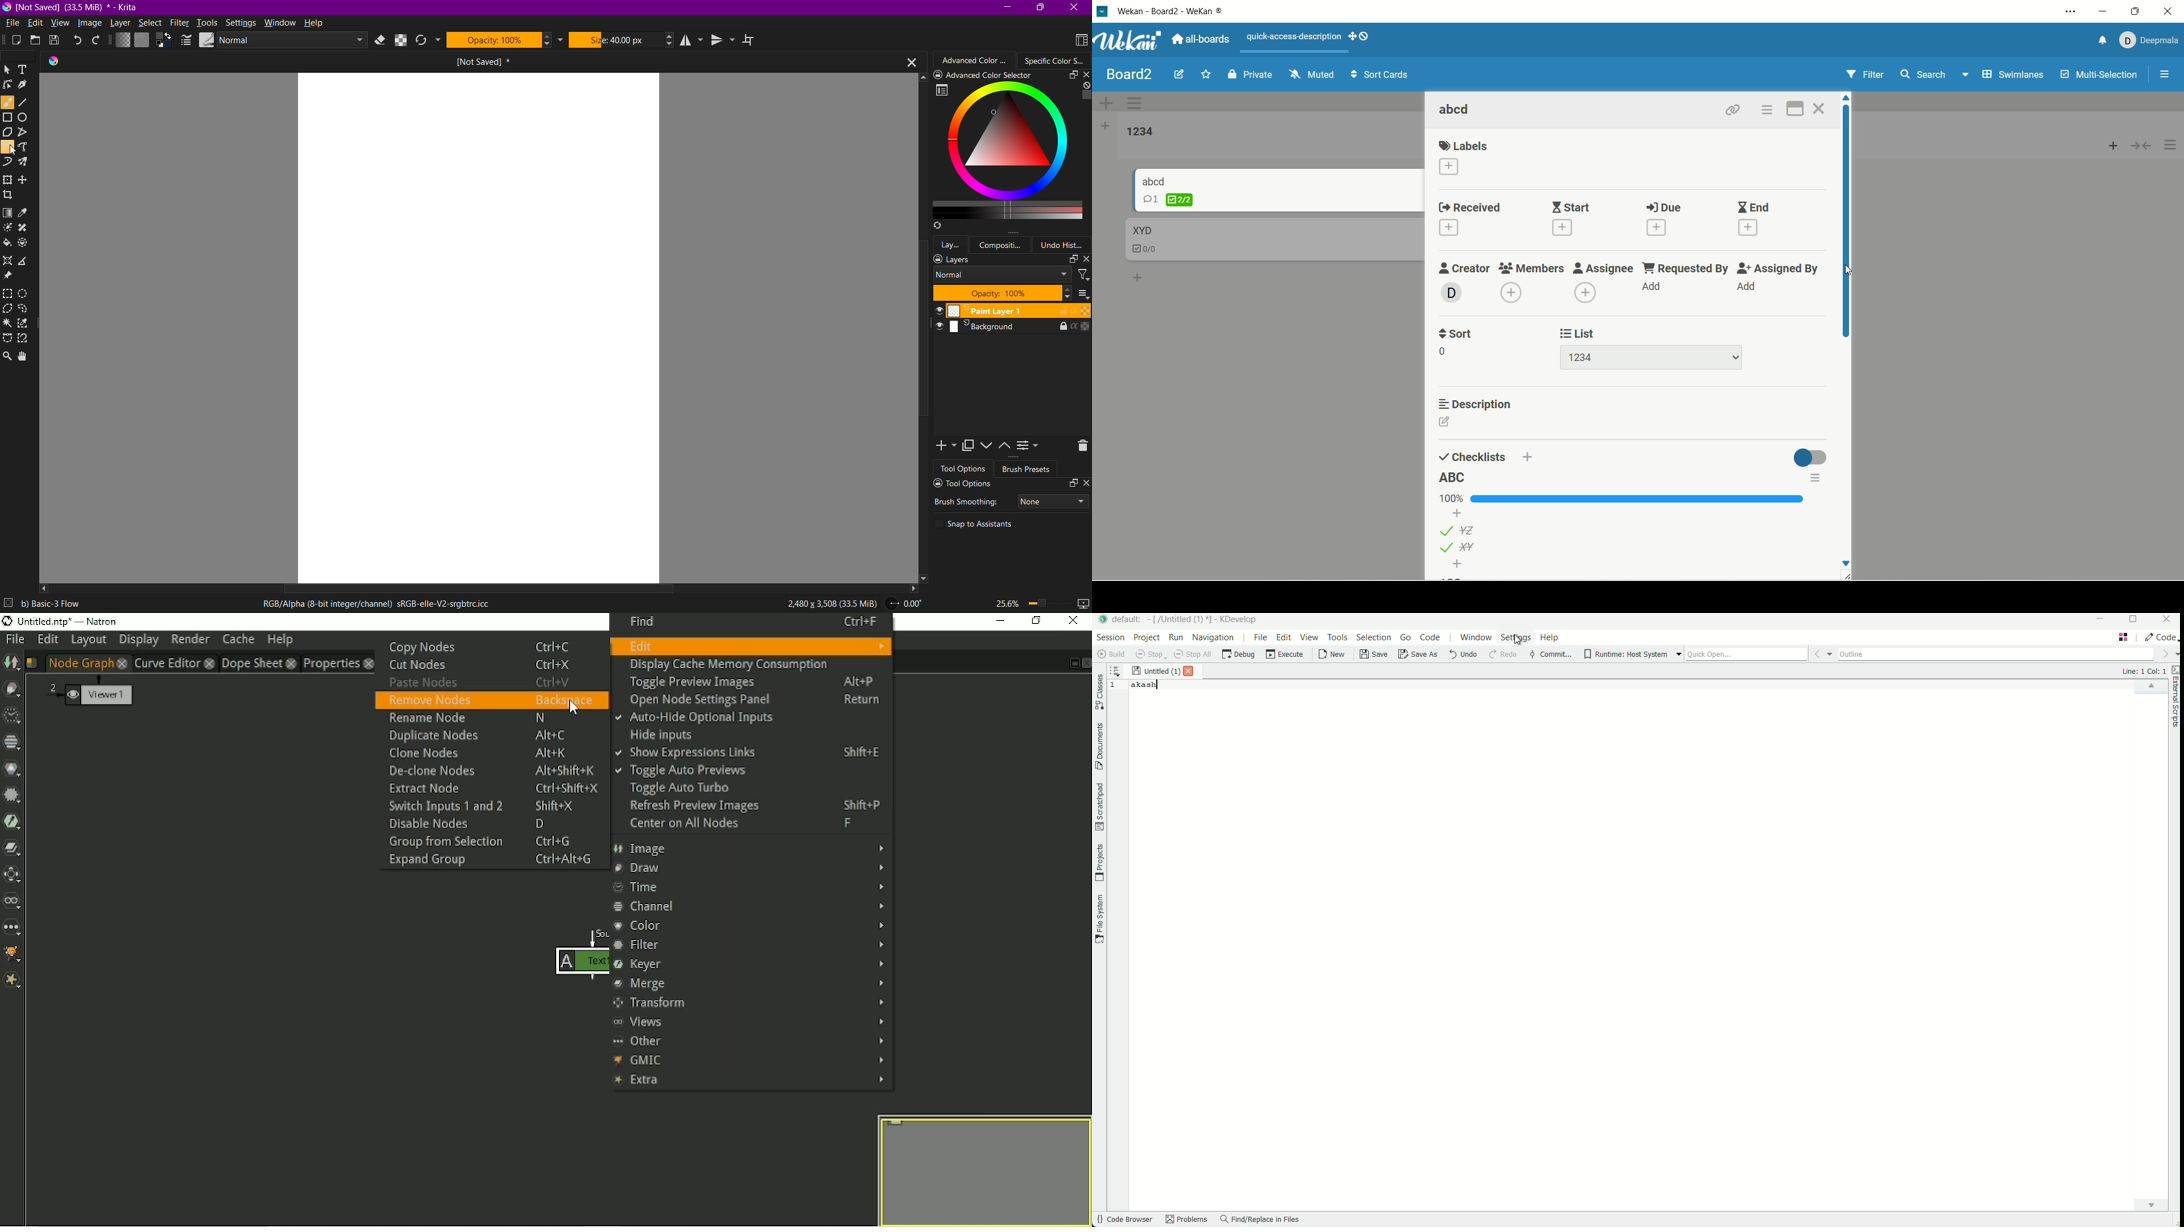  What do you see at coordinates (504, 39) in the screenshot?
I see `Opacity` at bounding box center [504, 39].